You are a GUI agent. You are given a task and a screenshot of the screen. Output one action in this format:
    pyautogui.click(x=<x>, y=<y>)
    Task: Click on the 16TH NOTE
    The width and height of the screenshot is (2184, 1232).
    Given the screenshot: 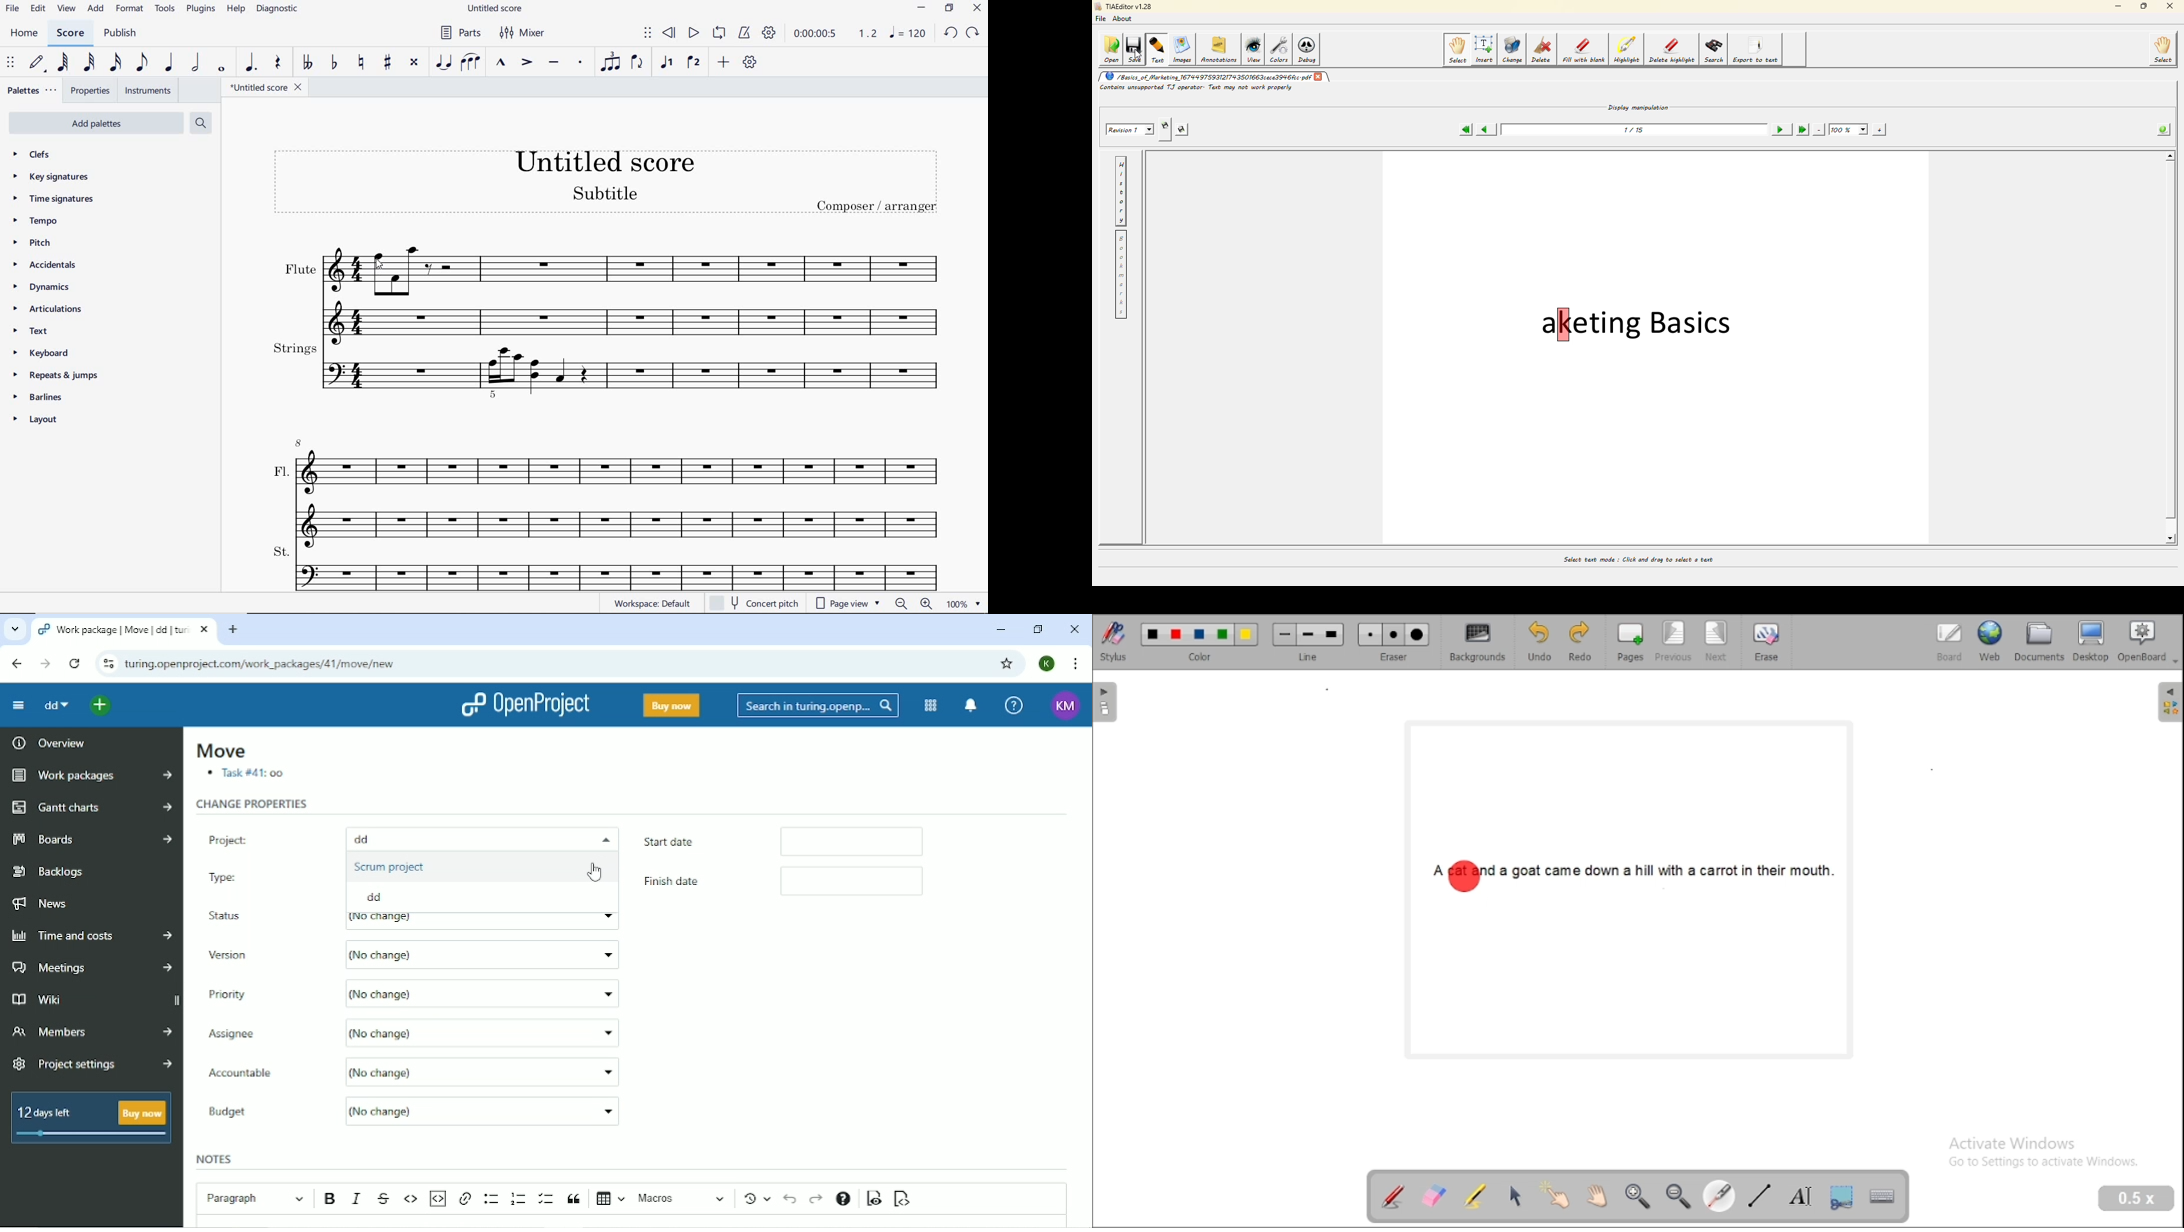 What is the action you would take?
    pyautogui.click(x=115, y=63)
    